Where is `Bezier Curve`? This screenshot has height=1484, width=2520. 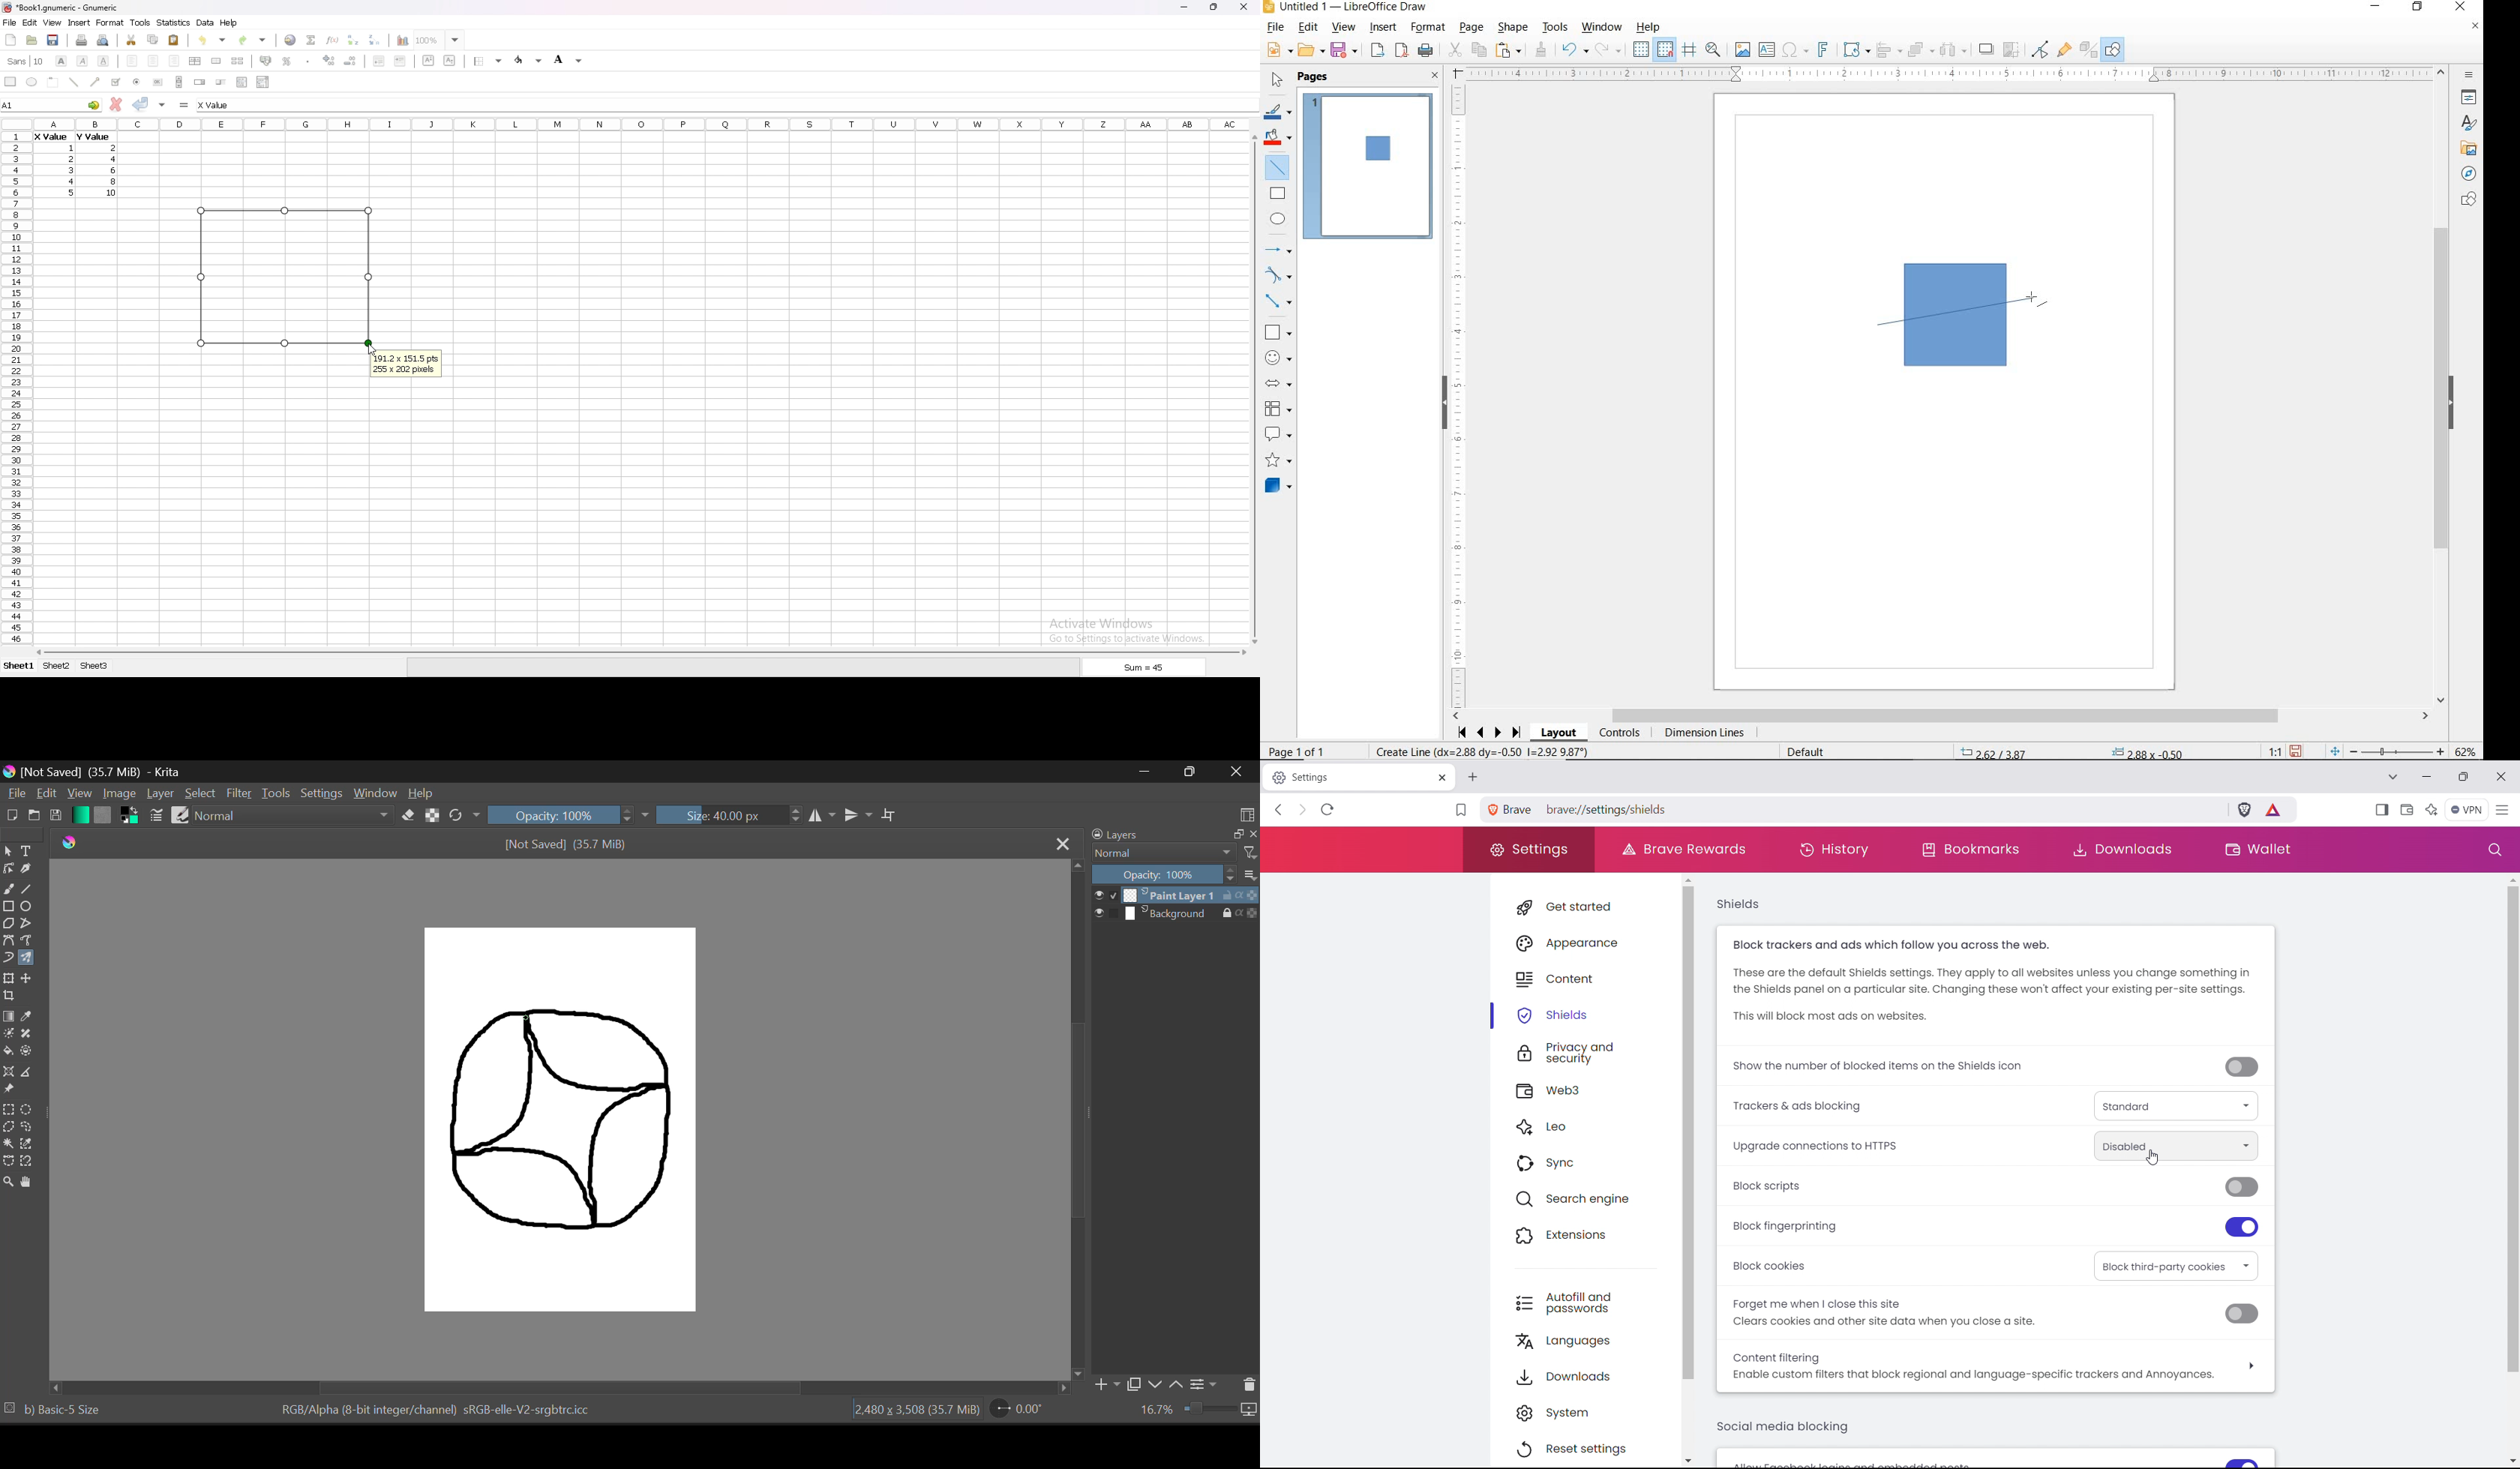
Bezier Curve is located at coordinates (9, 940).